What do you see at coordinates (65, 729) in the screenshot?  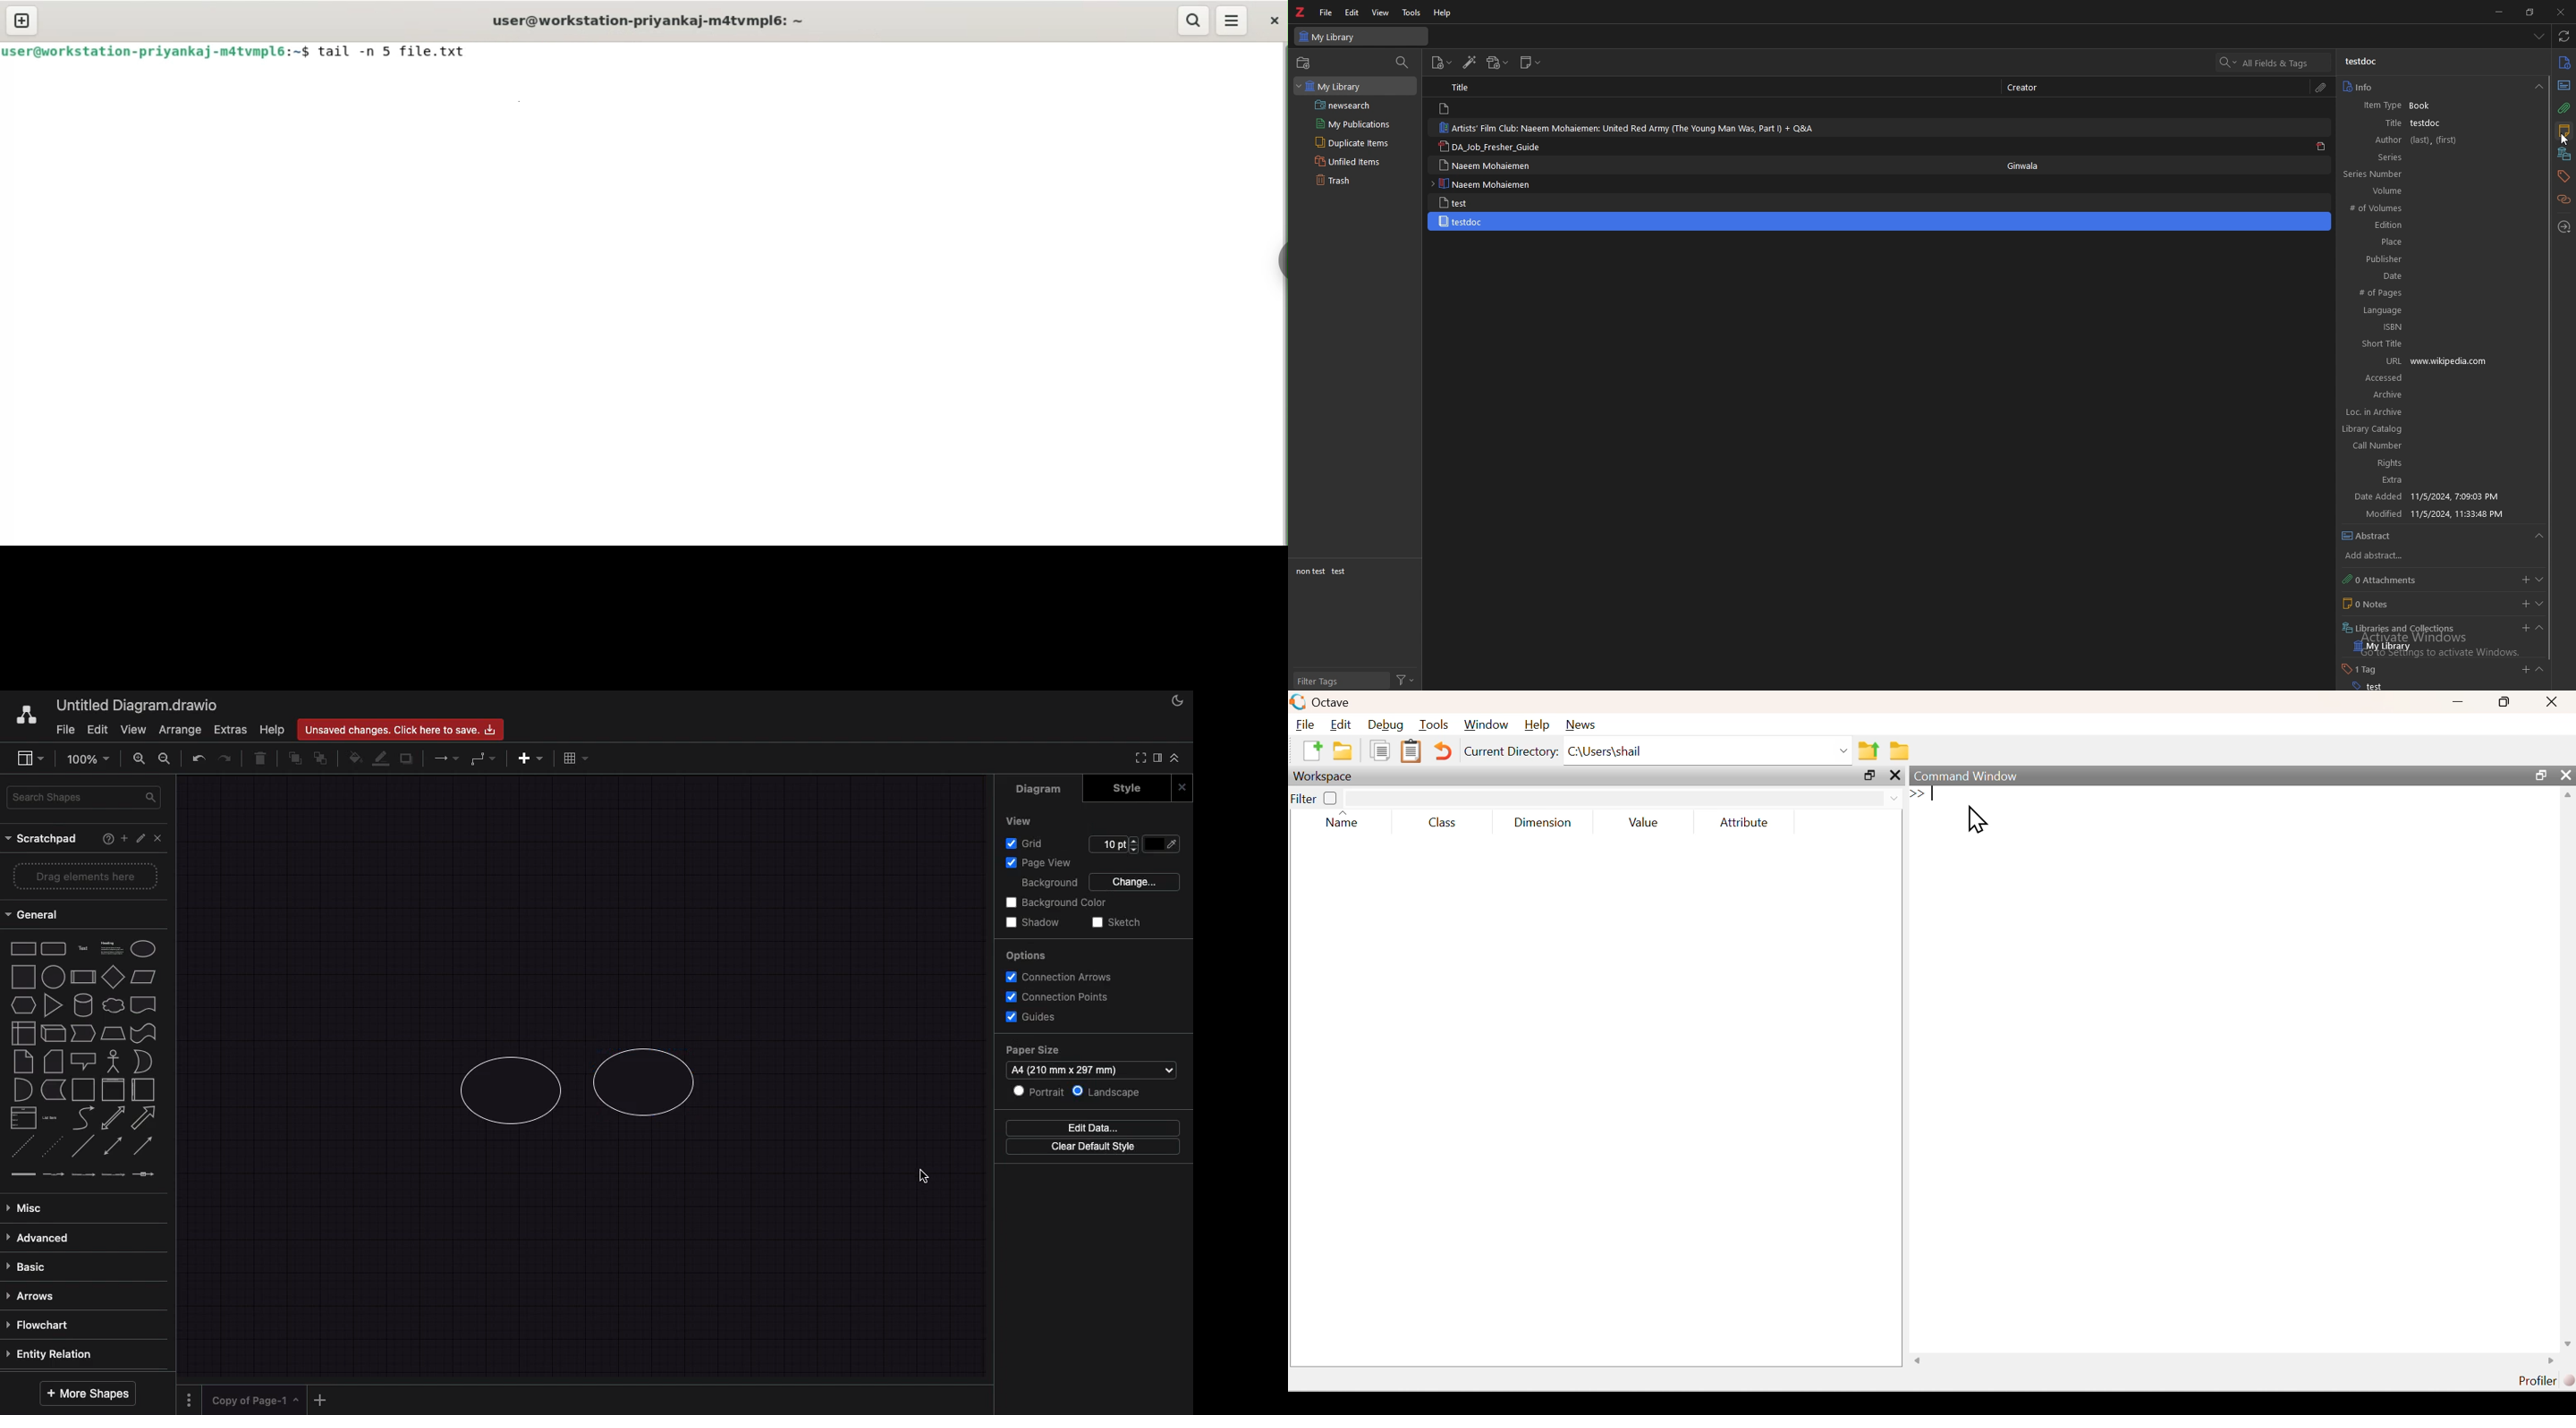 I see `file` at bounding box center [65, 729].